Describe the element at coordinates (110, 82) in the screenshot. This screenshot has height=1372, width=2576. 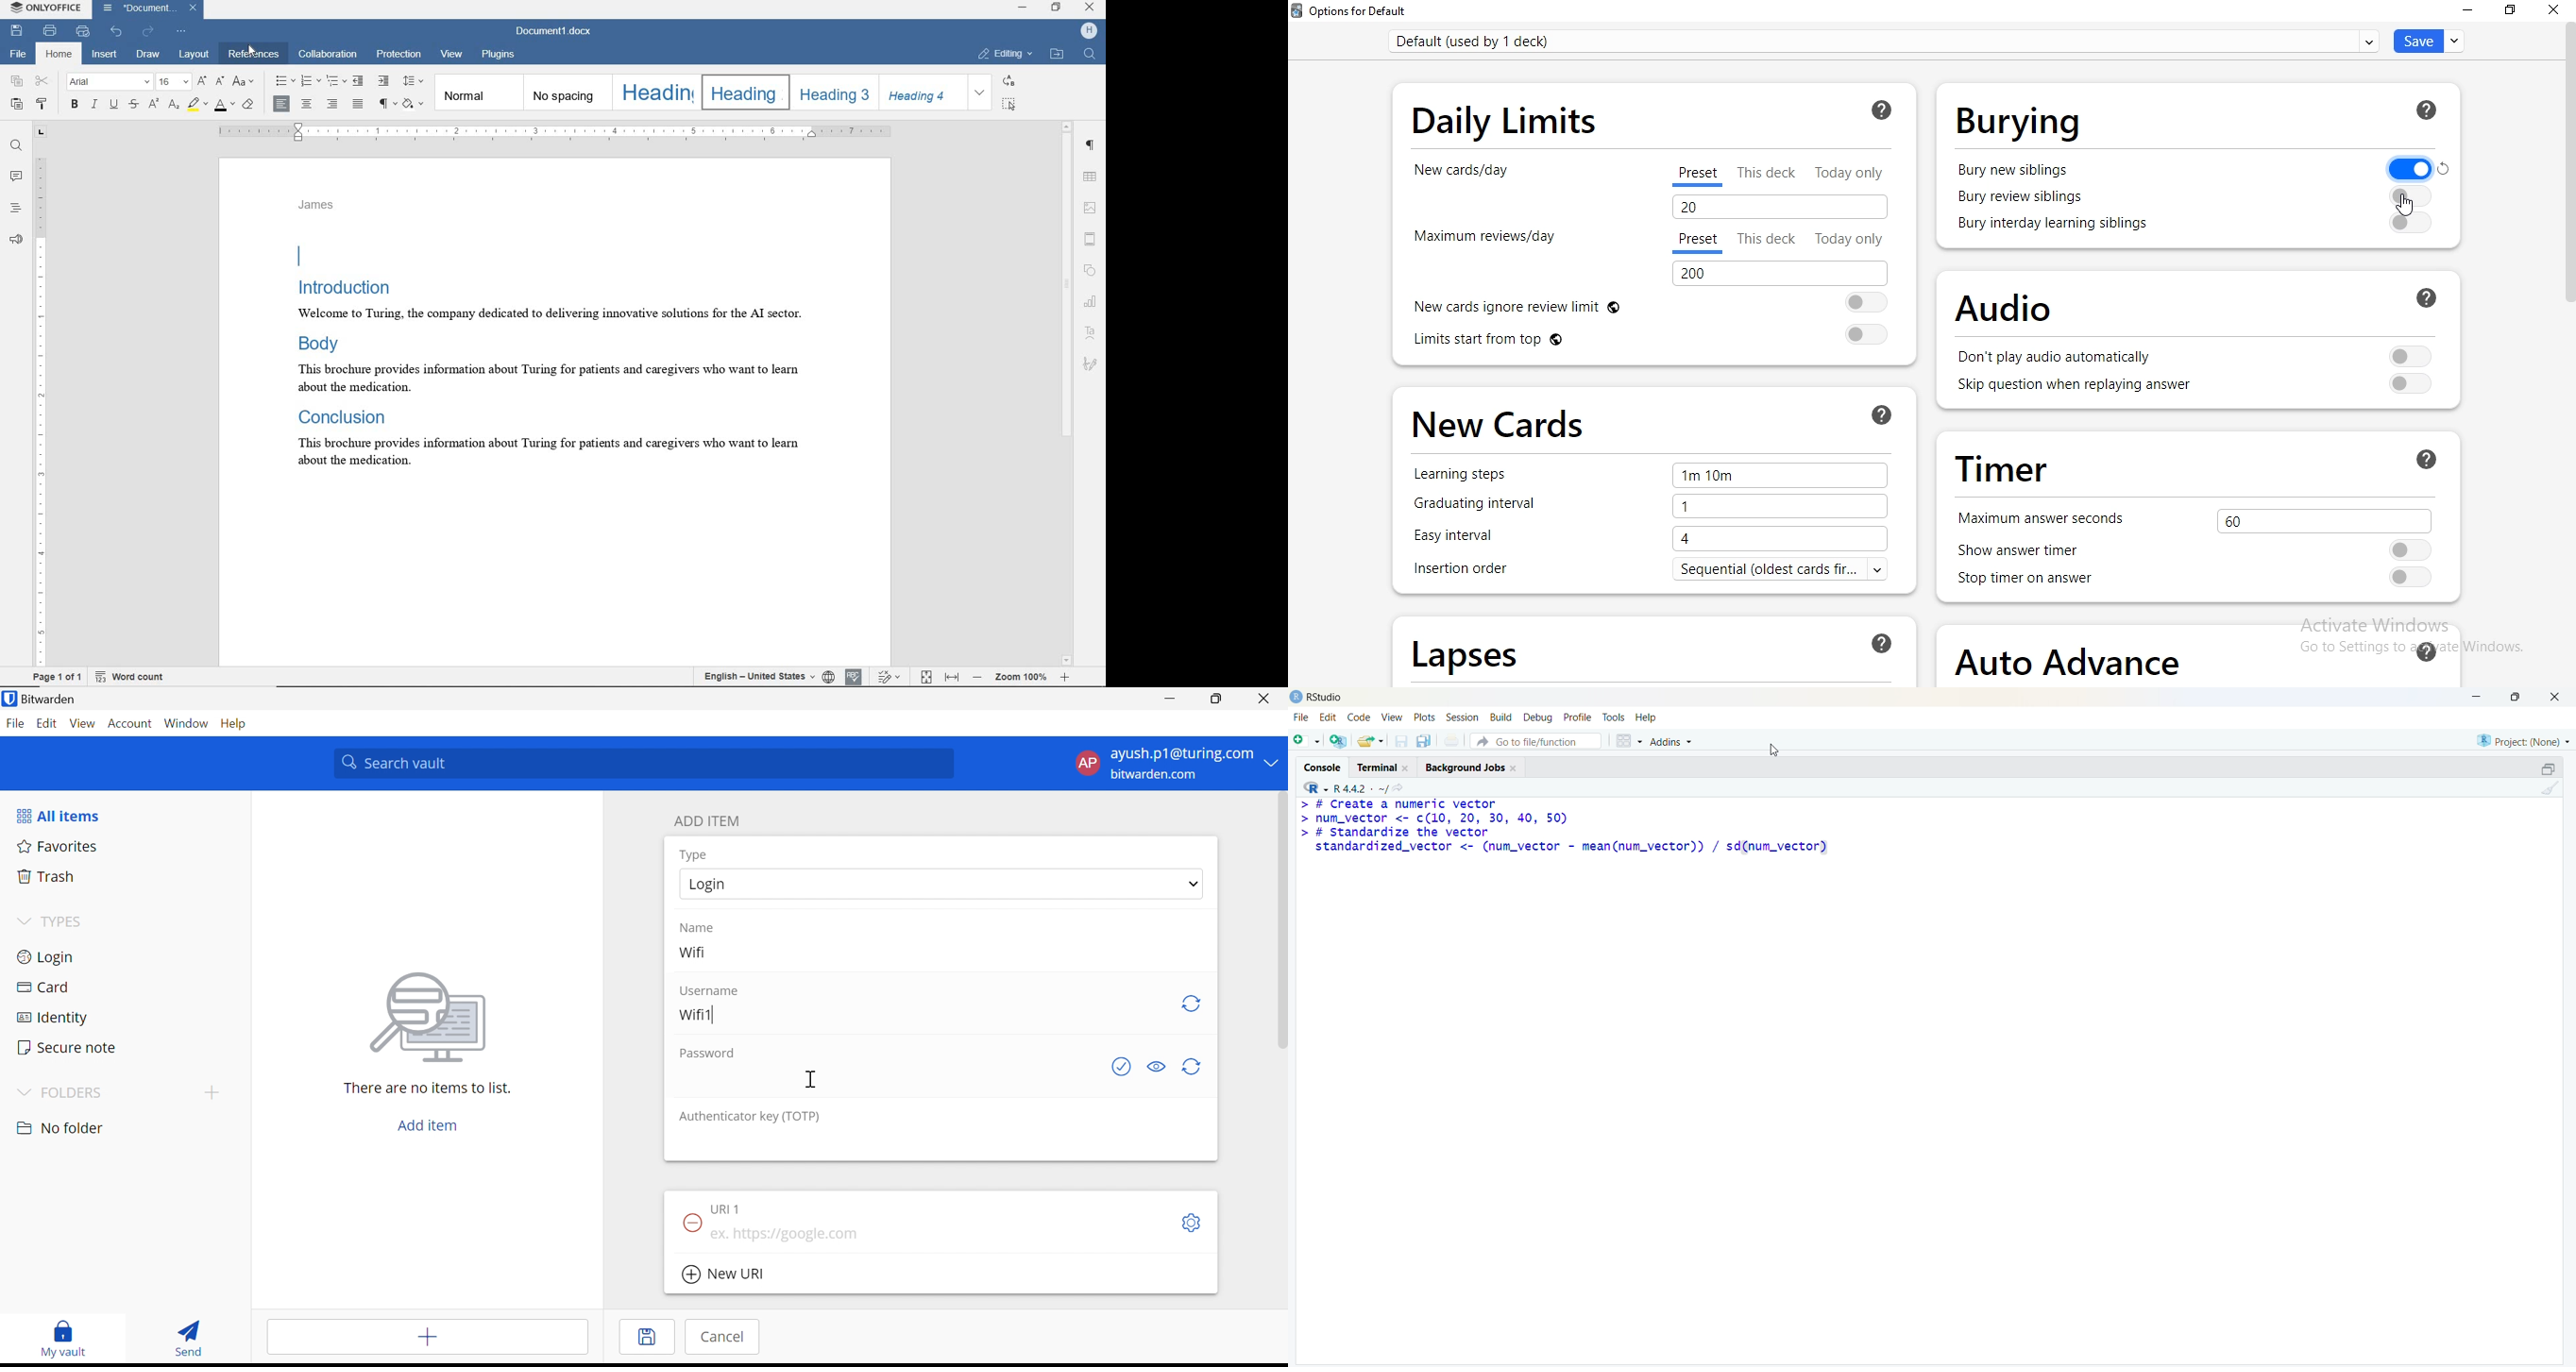
I see `font ` at that location.